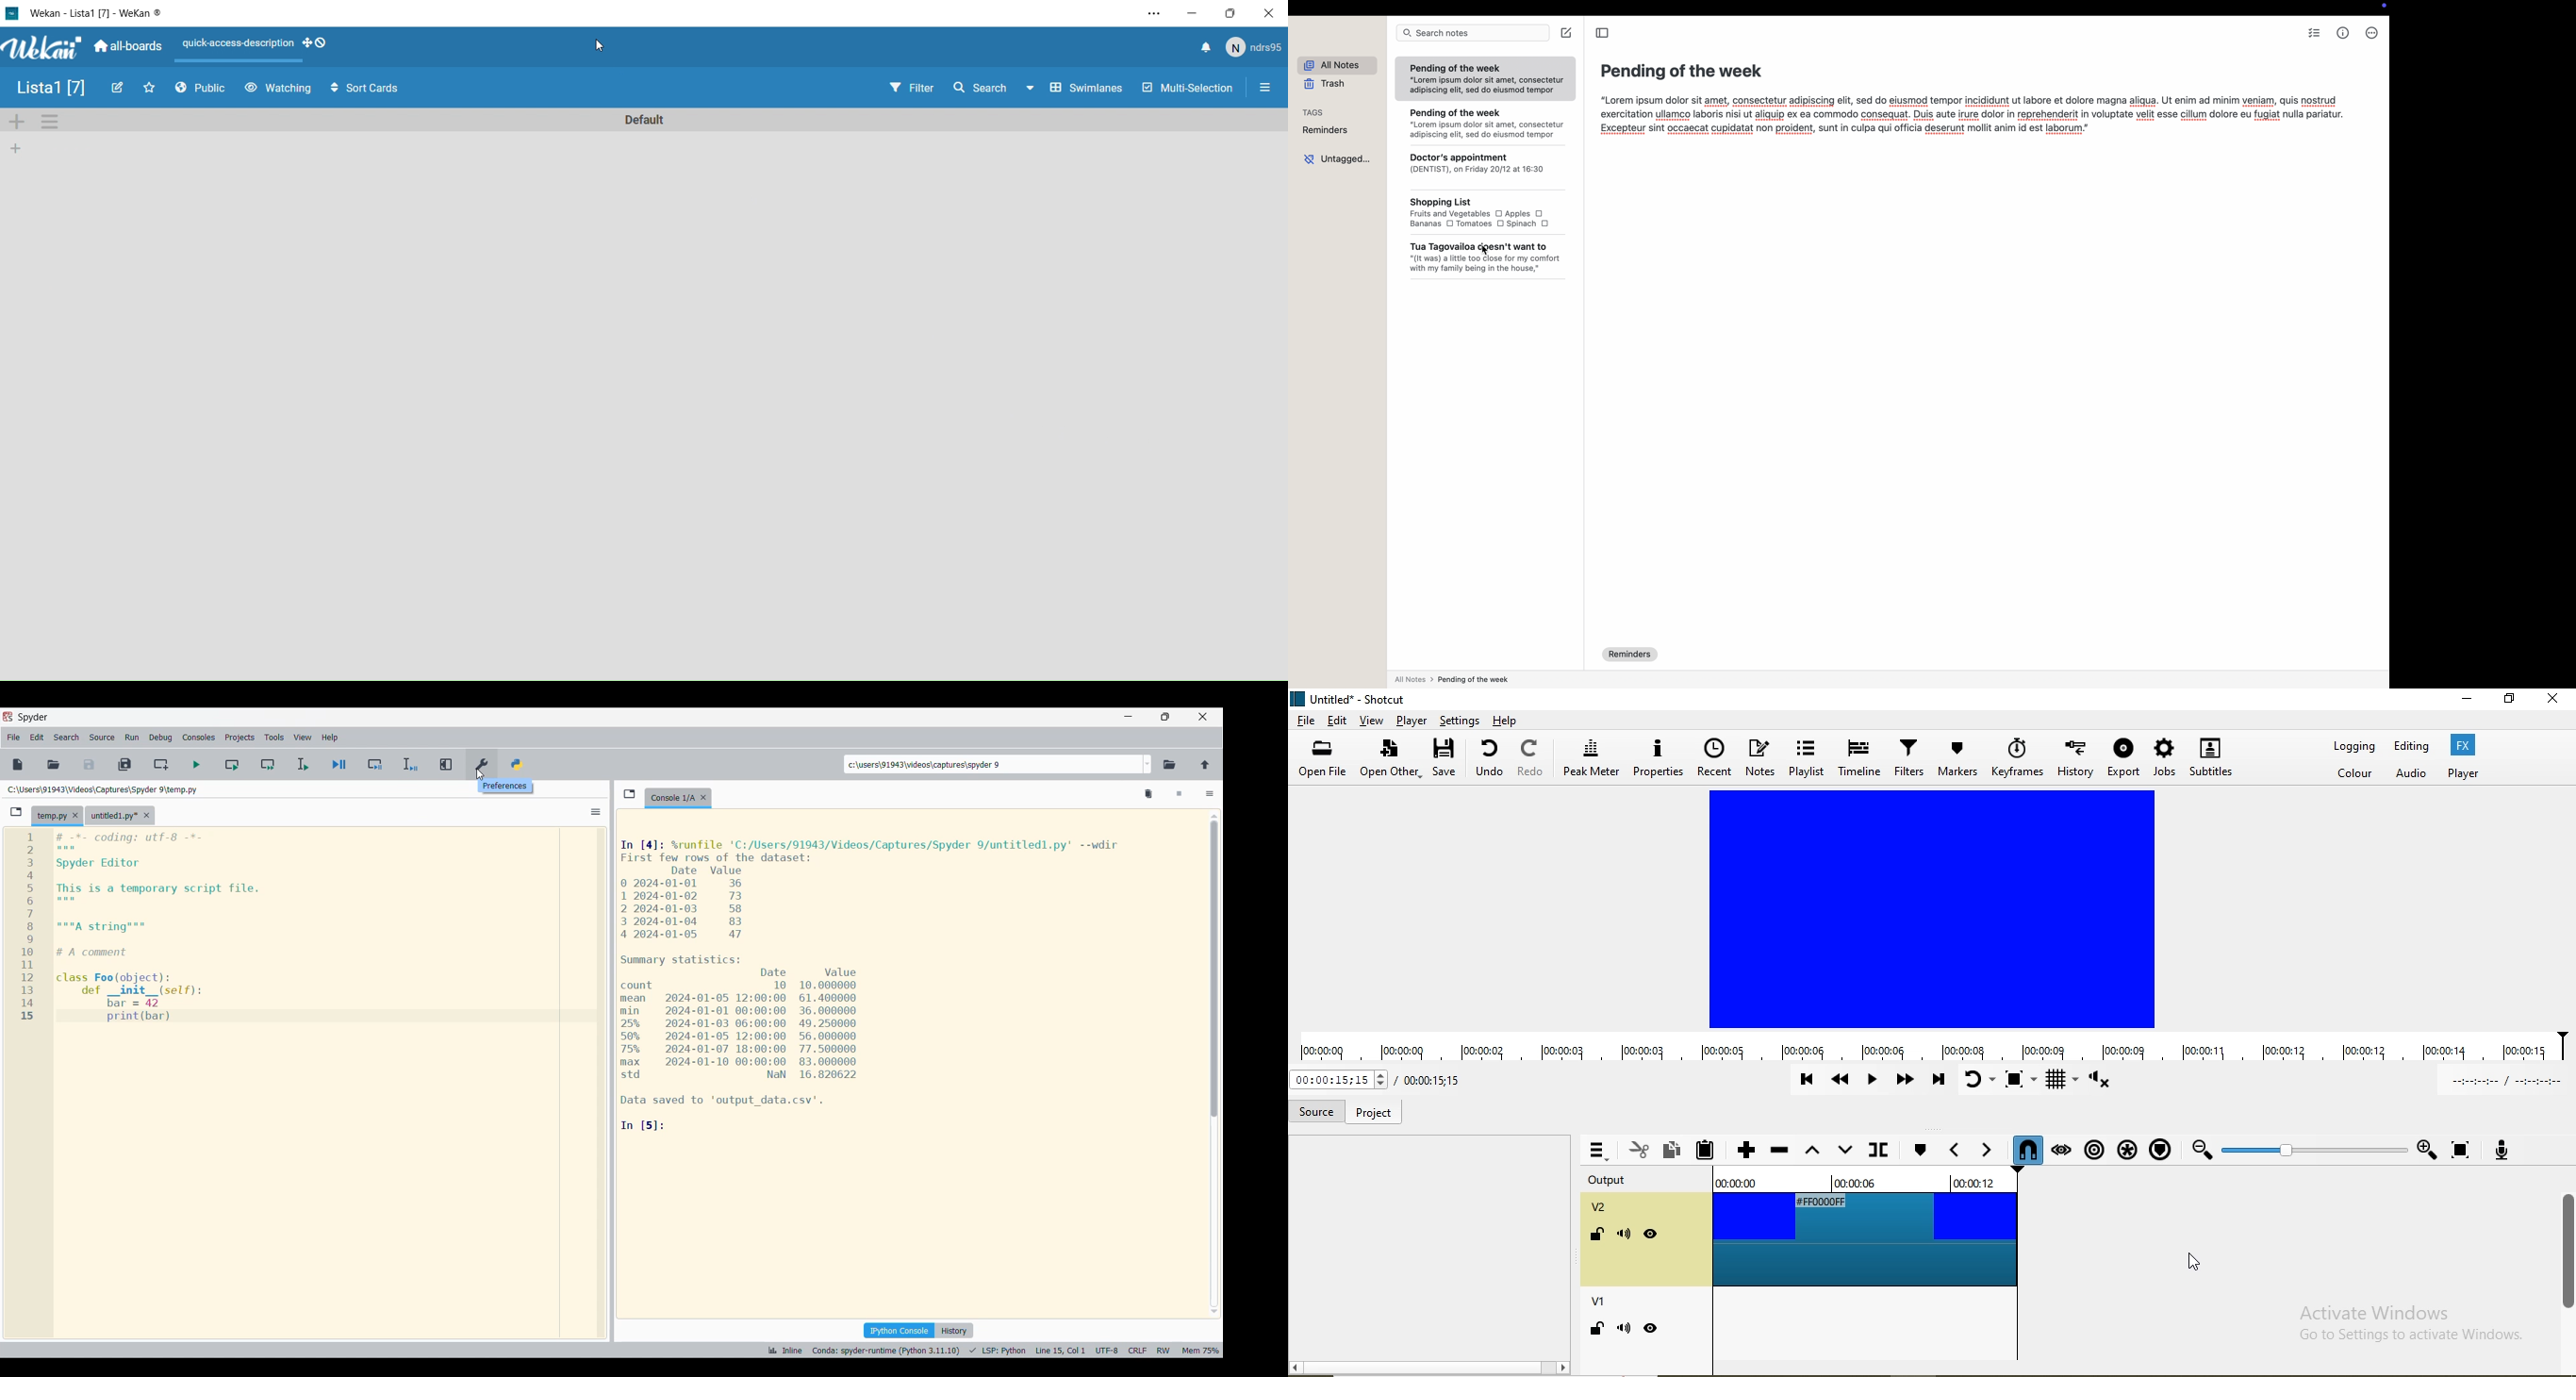 Image resolution: width=2576 pixels, height=1400 pixels. I want to click on output, so click(1617, 1182).